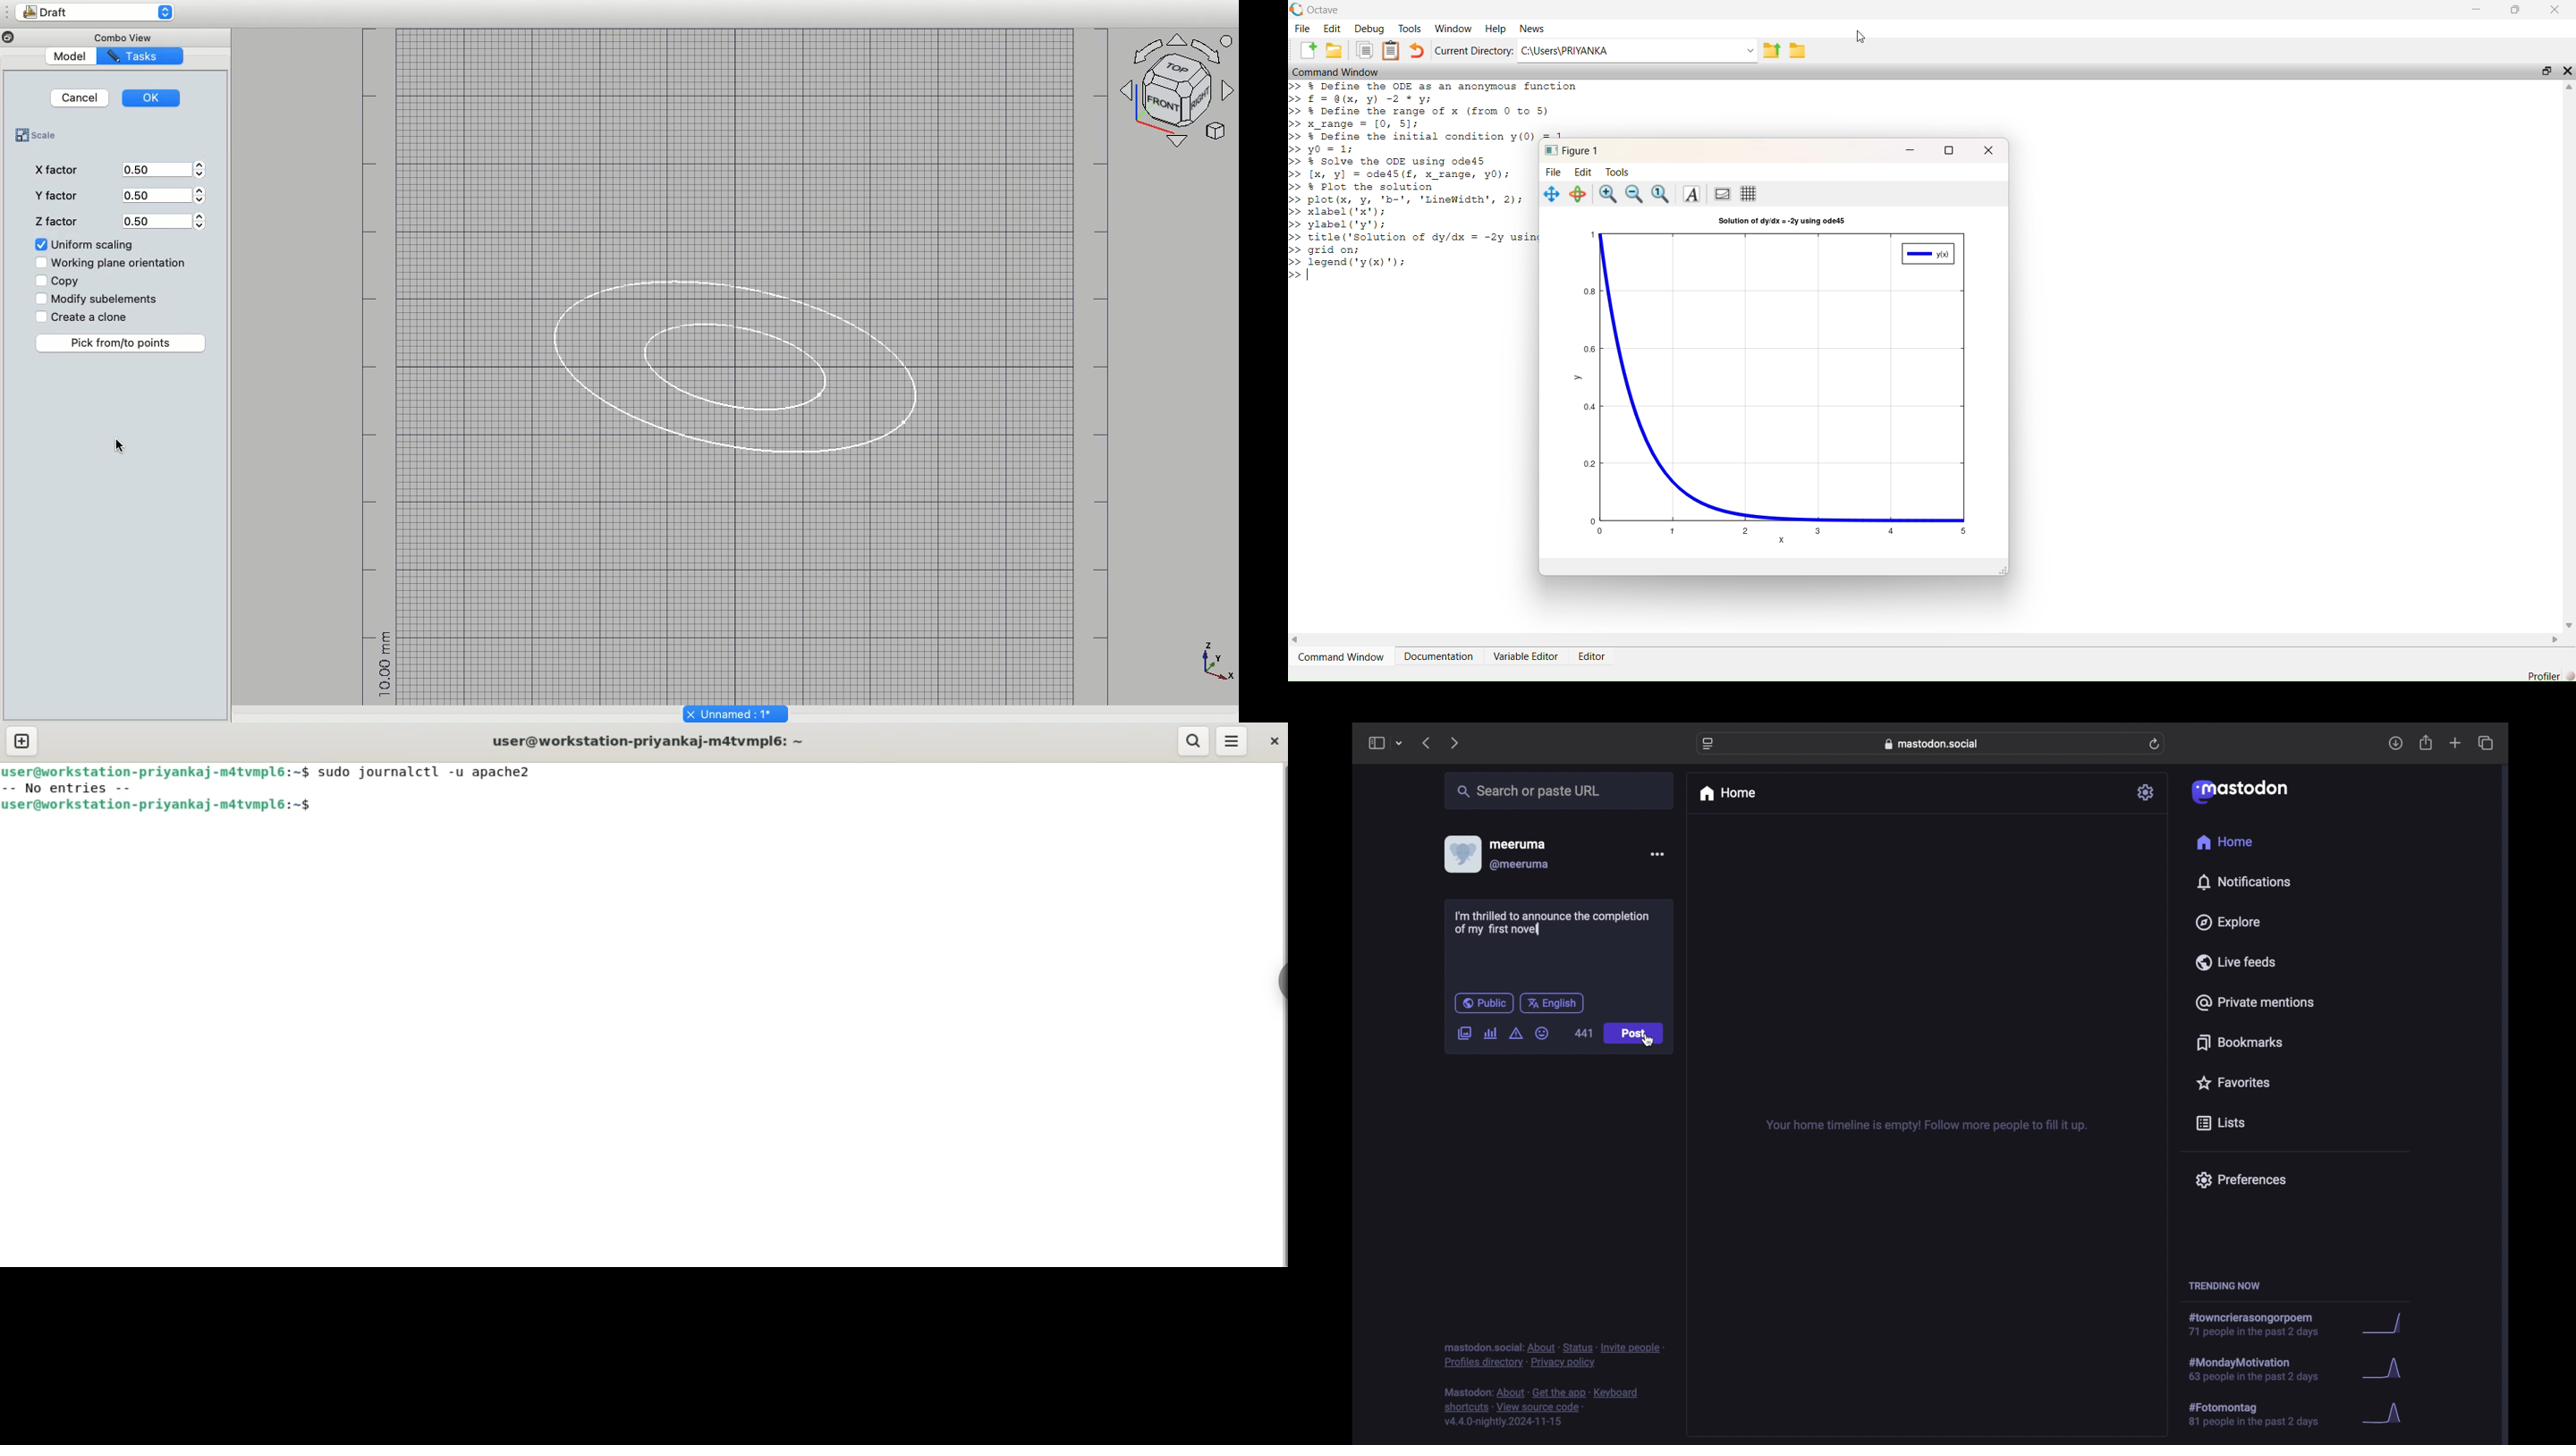 Image resolution: width=2576 pixels, height=1456 pixels. I want to click on Pick from/to points, so click(122, 342).